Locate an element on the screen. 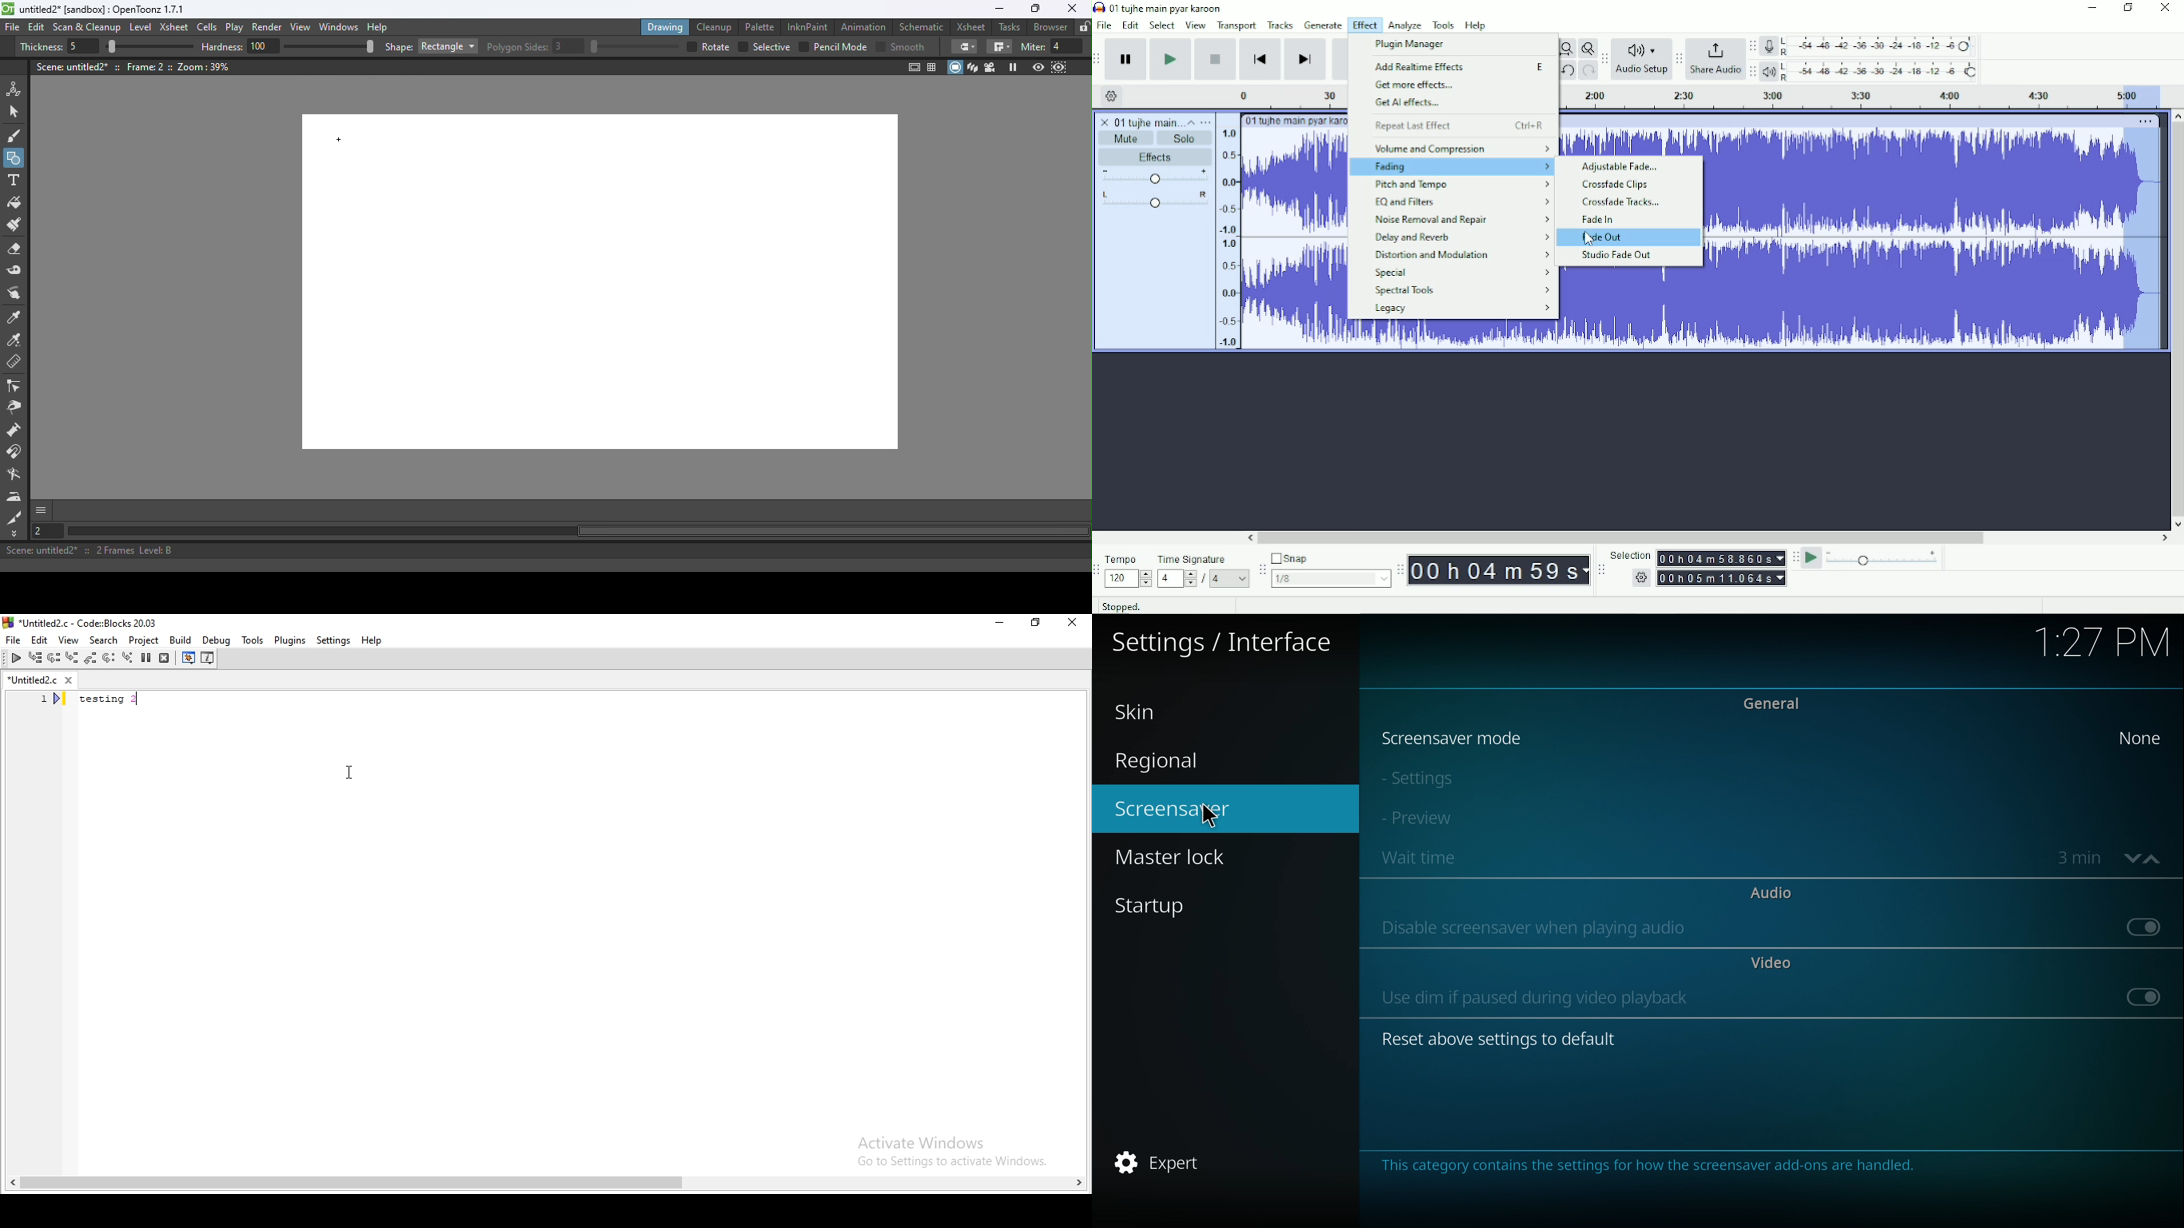 Image resolution: width=2184 pixels, height=1232 pixels. Pinch tool is located at coordinates (14, 410).